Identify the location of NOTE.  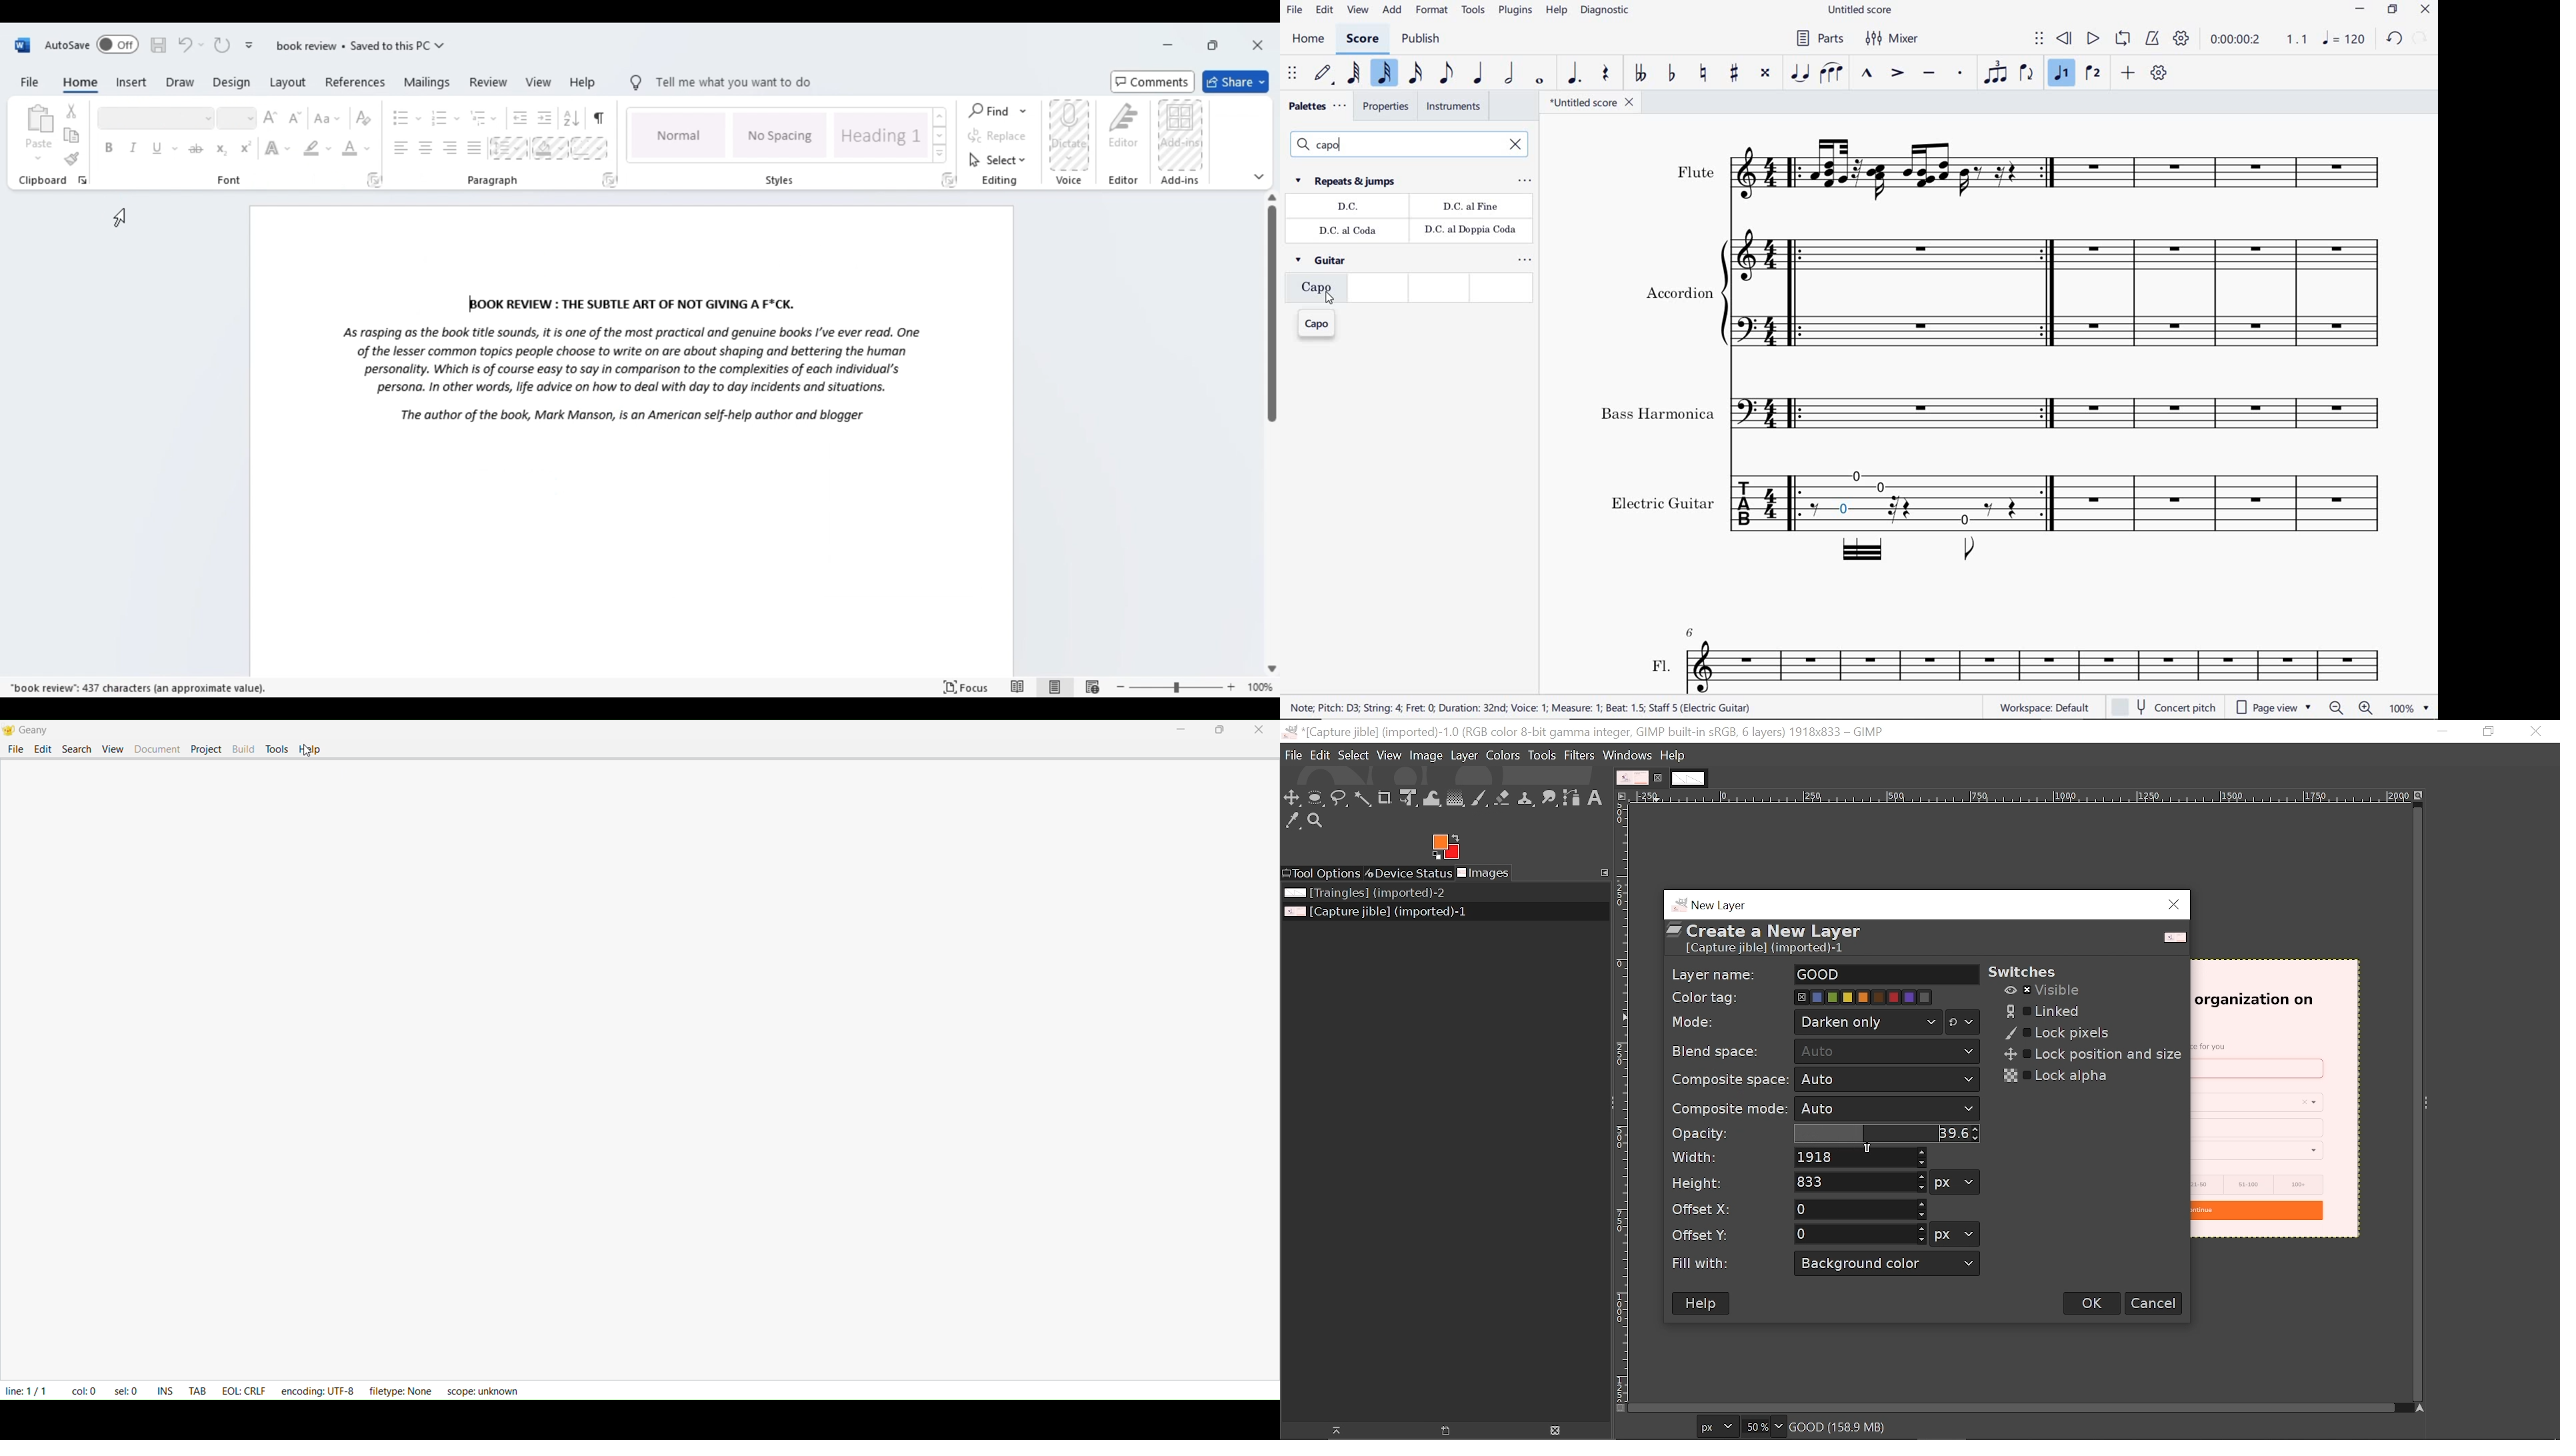
(2346, 39).